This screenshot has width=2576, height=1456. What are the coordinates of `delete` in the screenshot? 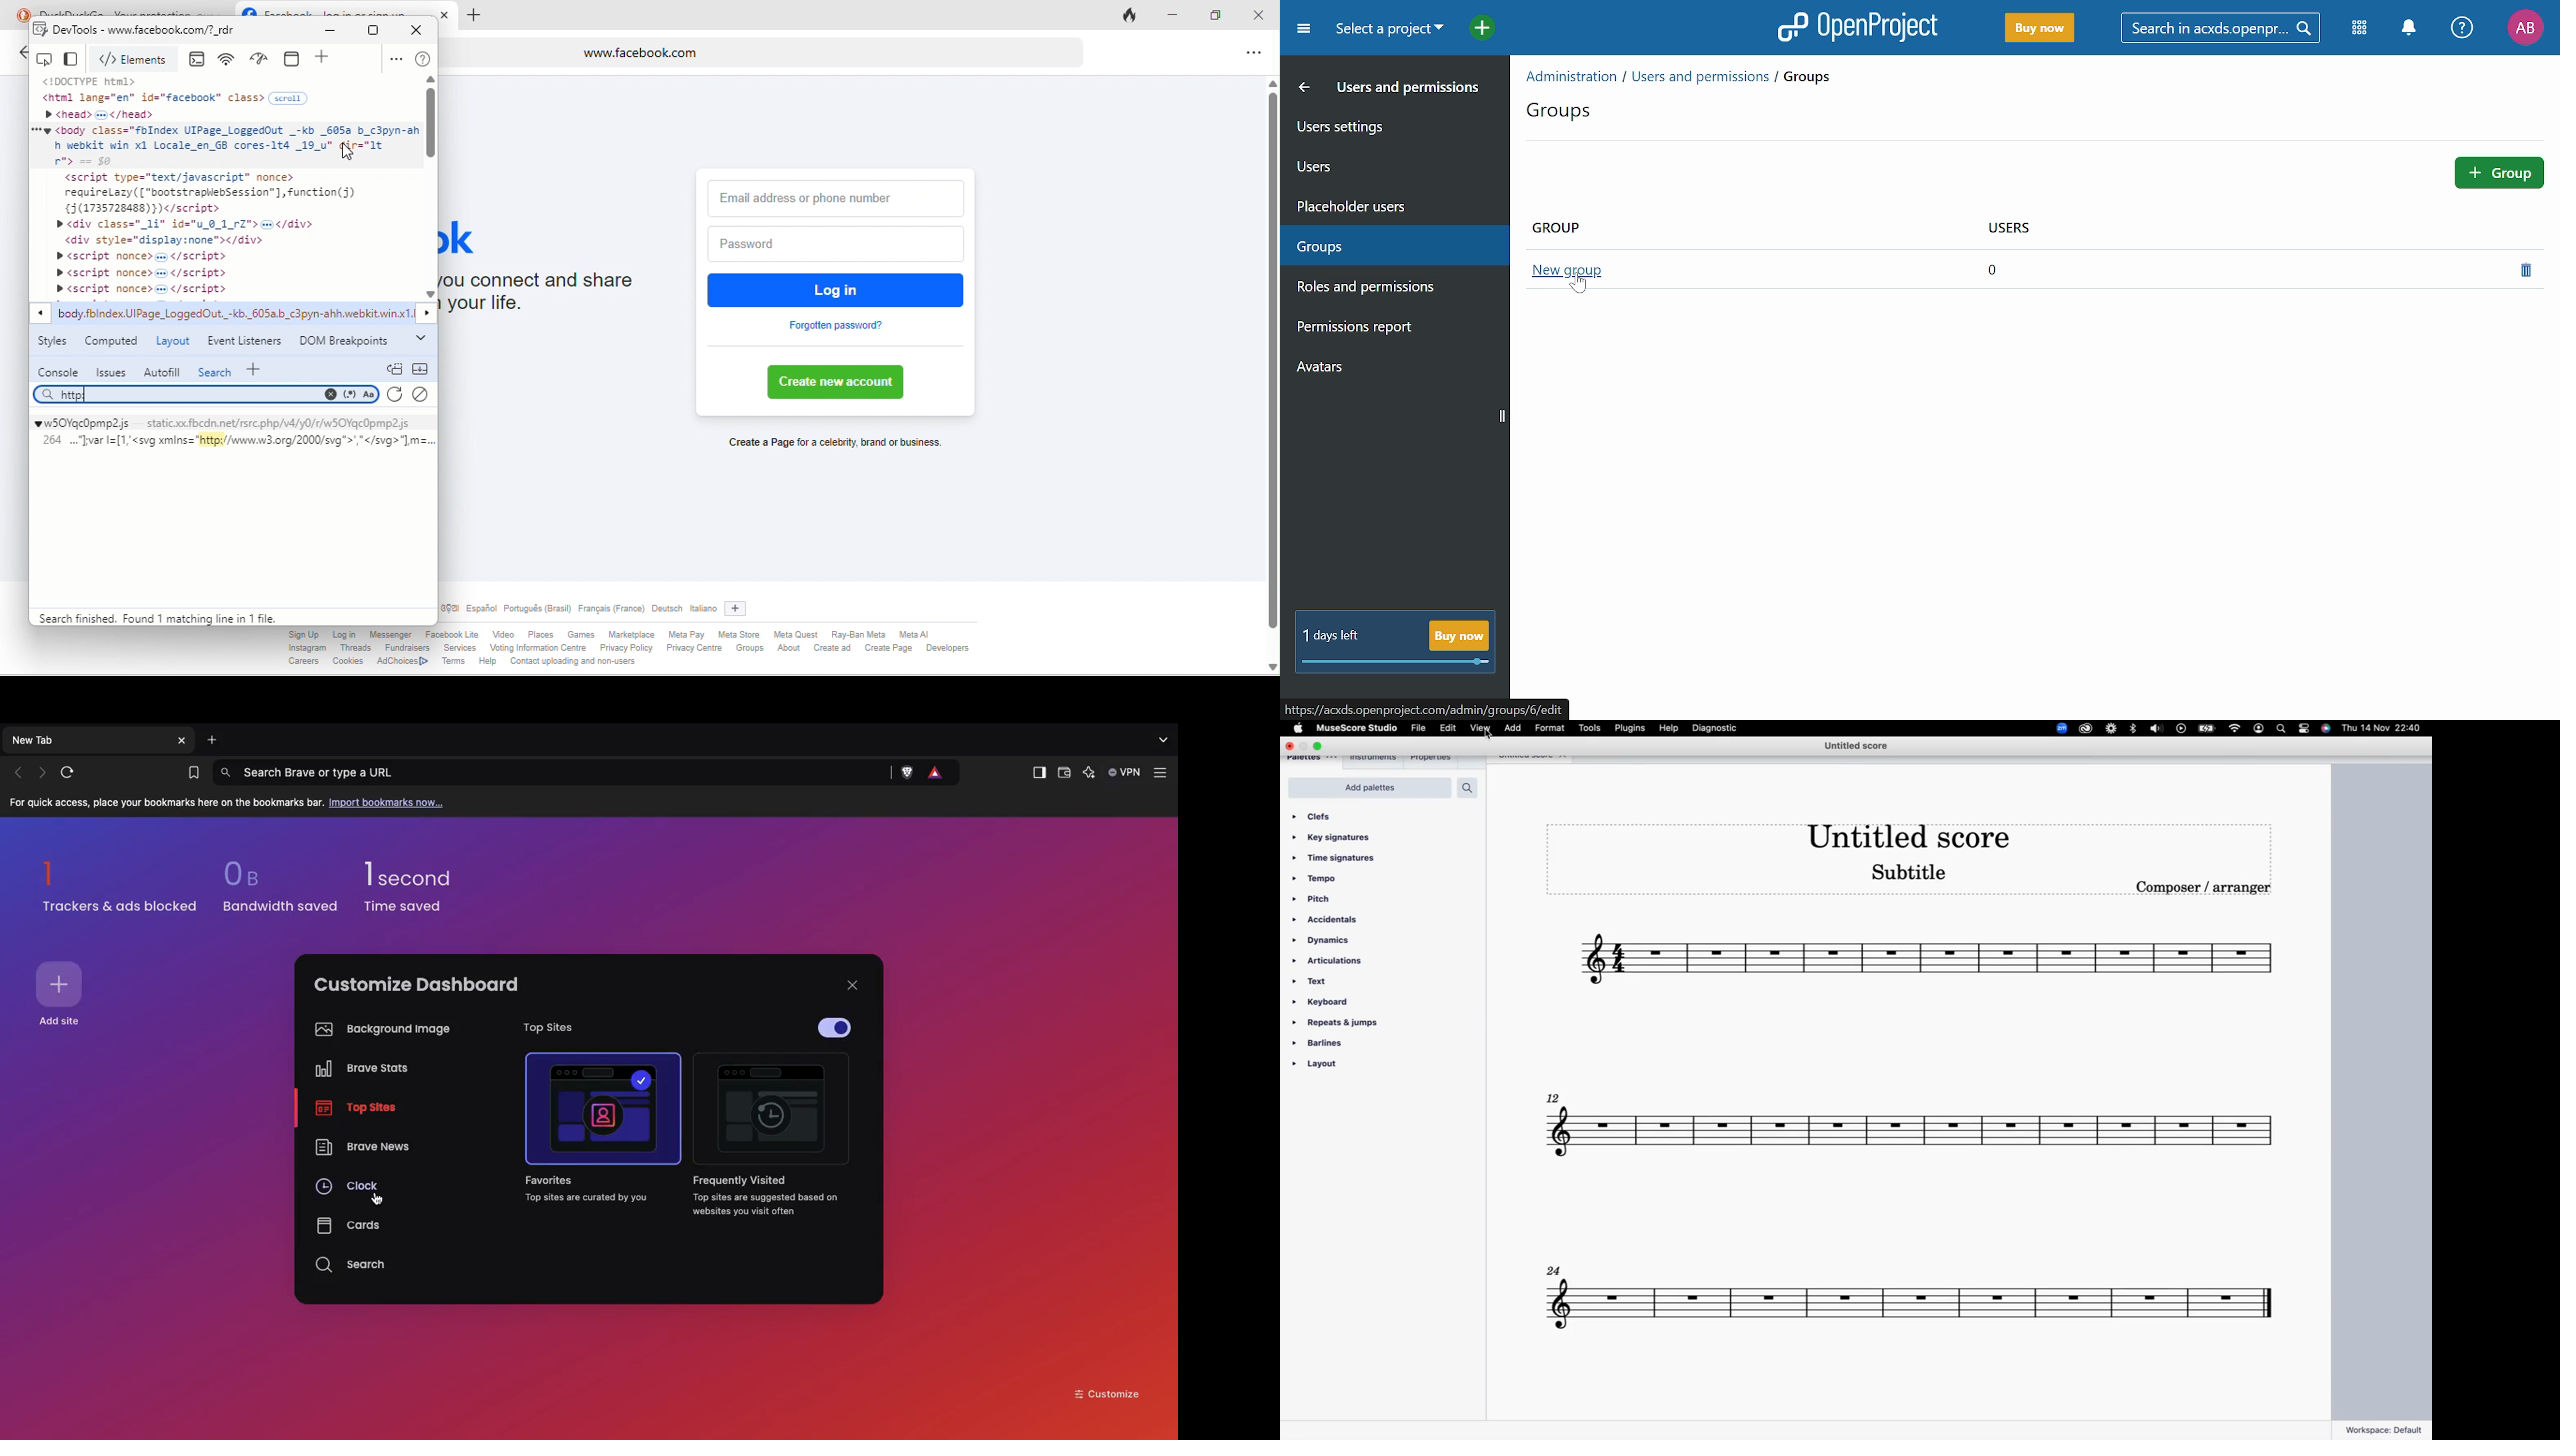 It's located at (2530, 270).